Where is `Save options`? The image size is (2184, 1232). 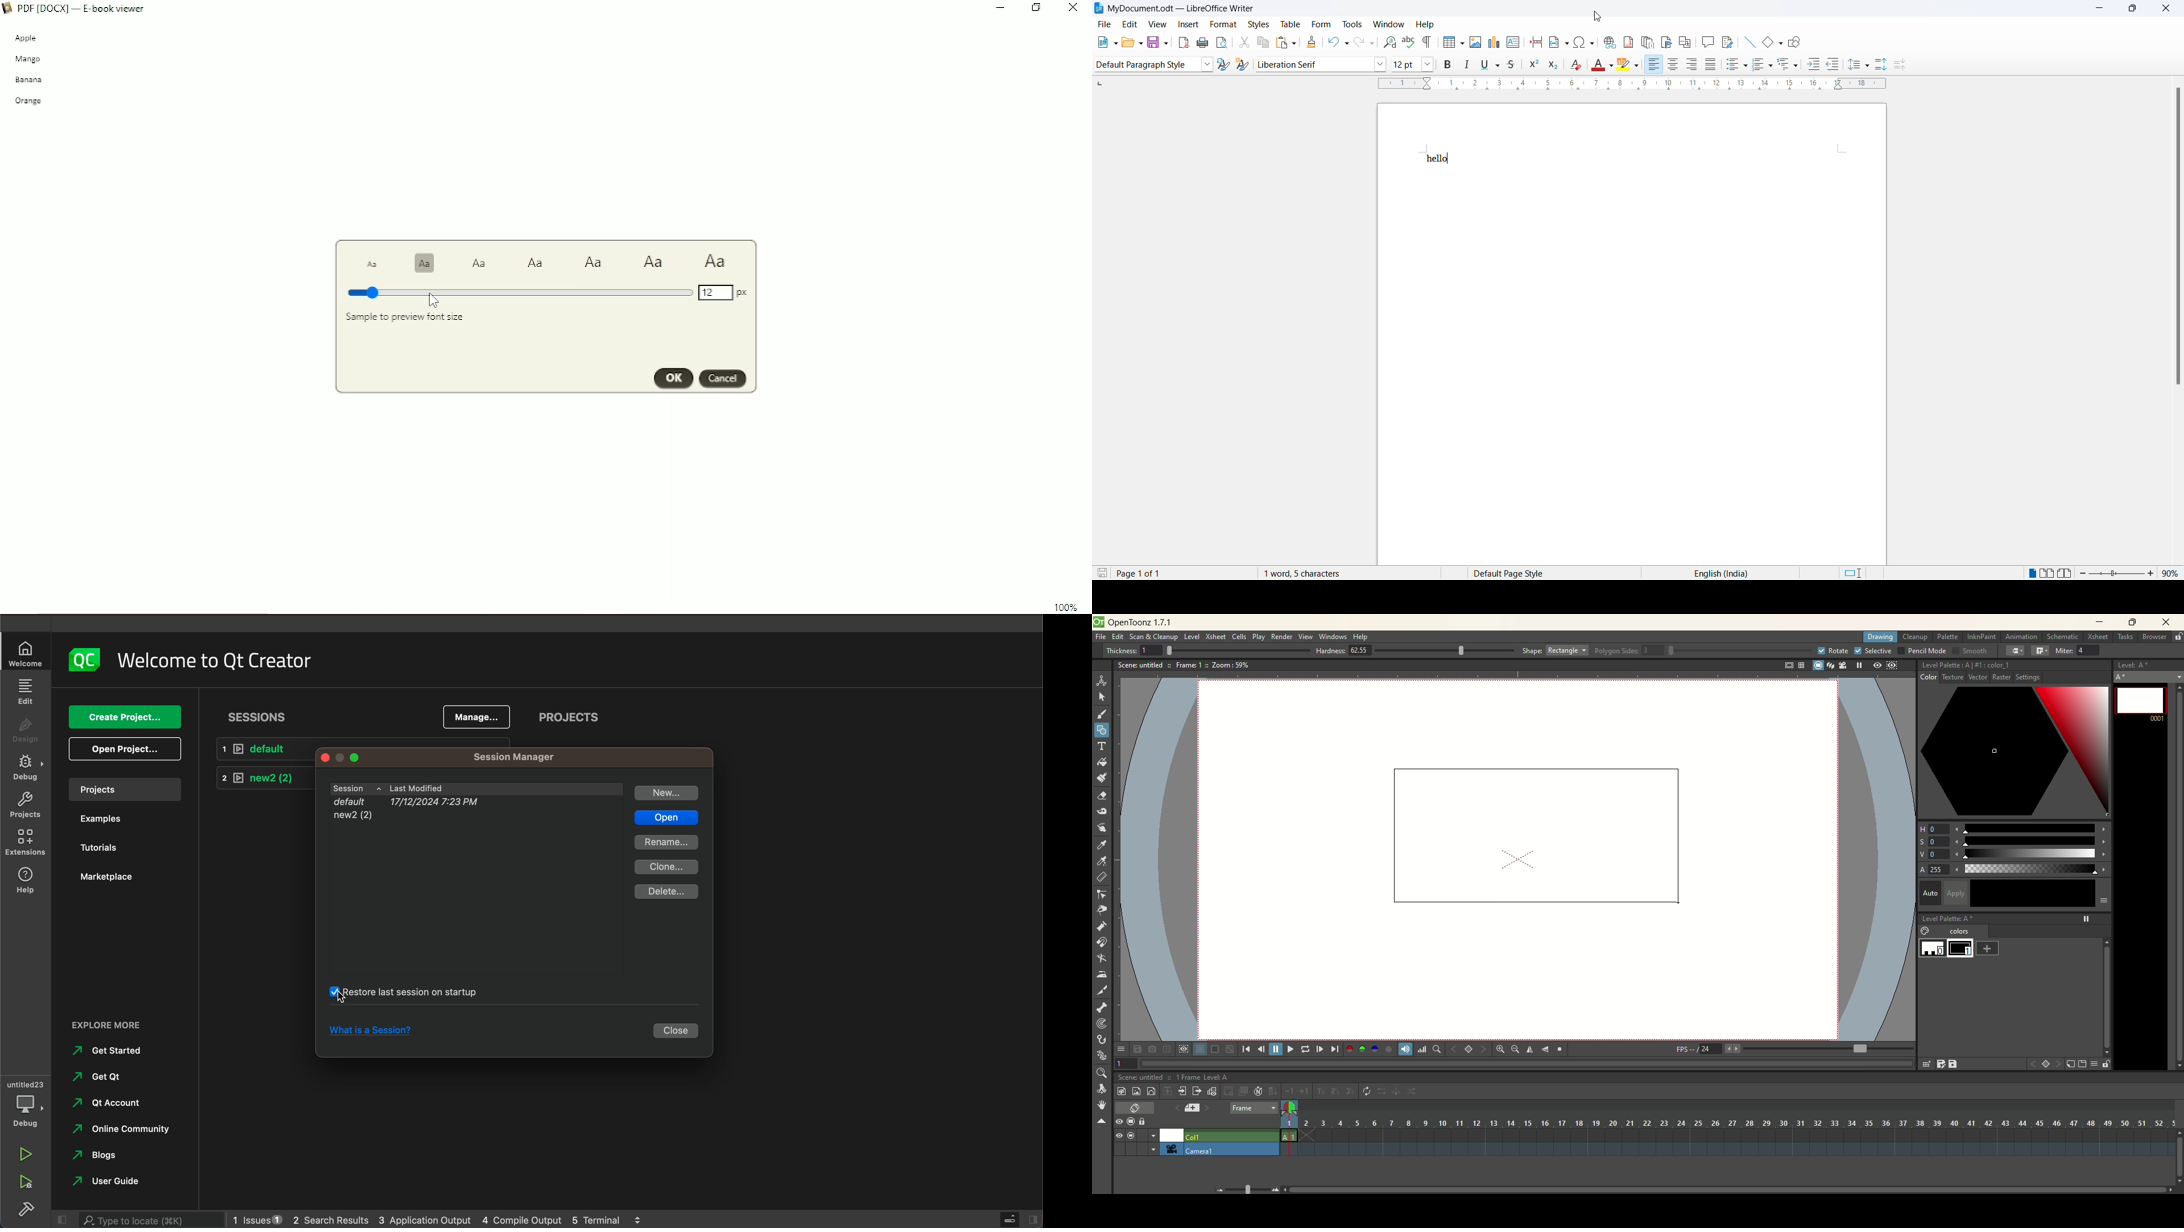
Save options is located at coordinates (1157, 43).